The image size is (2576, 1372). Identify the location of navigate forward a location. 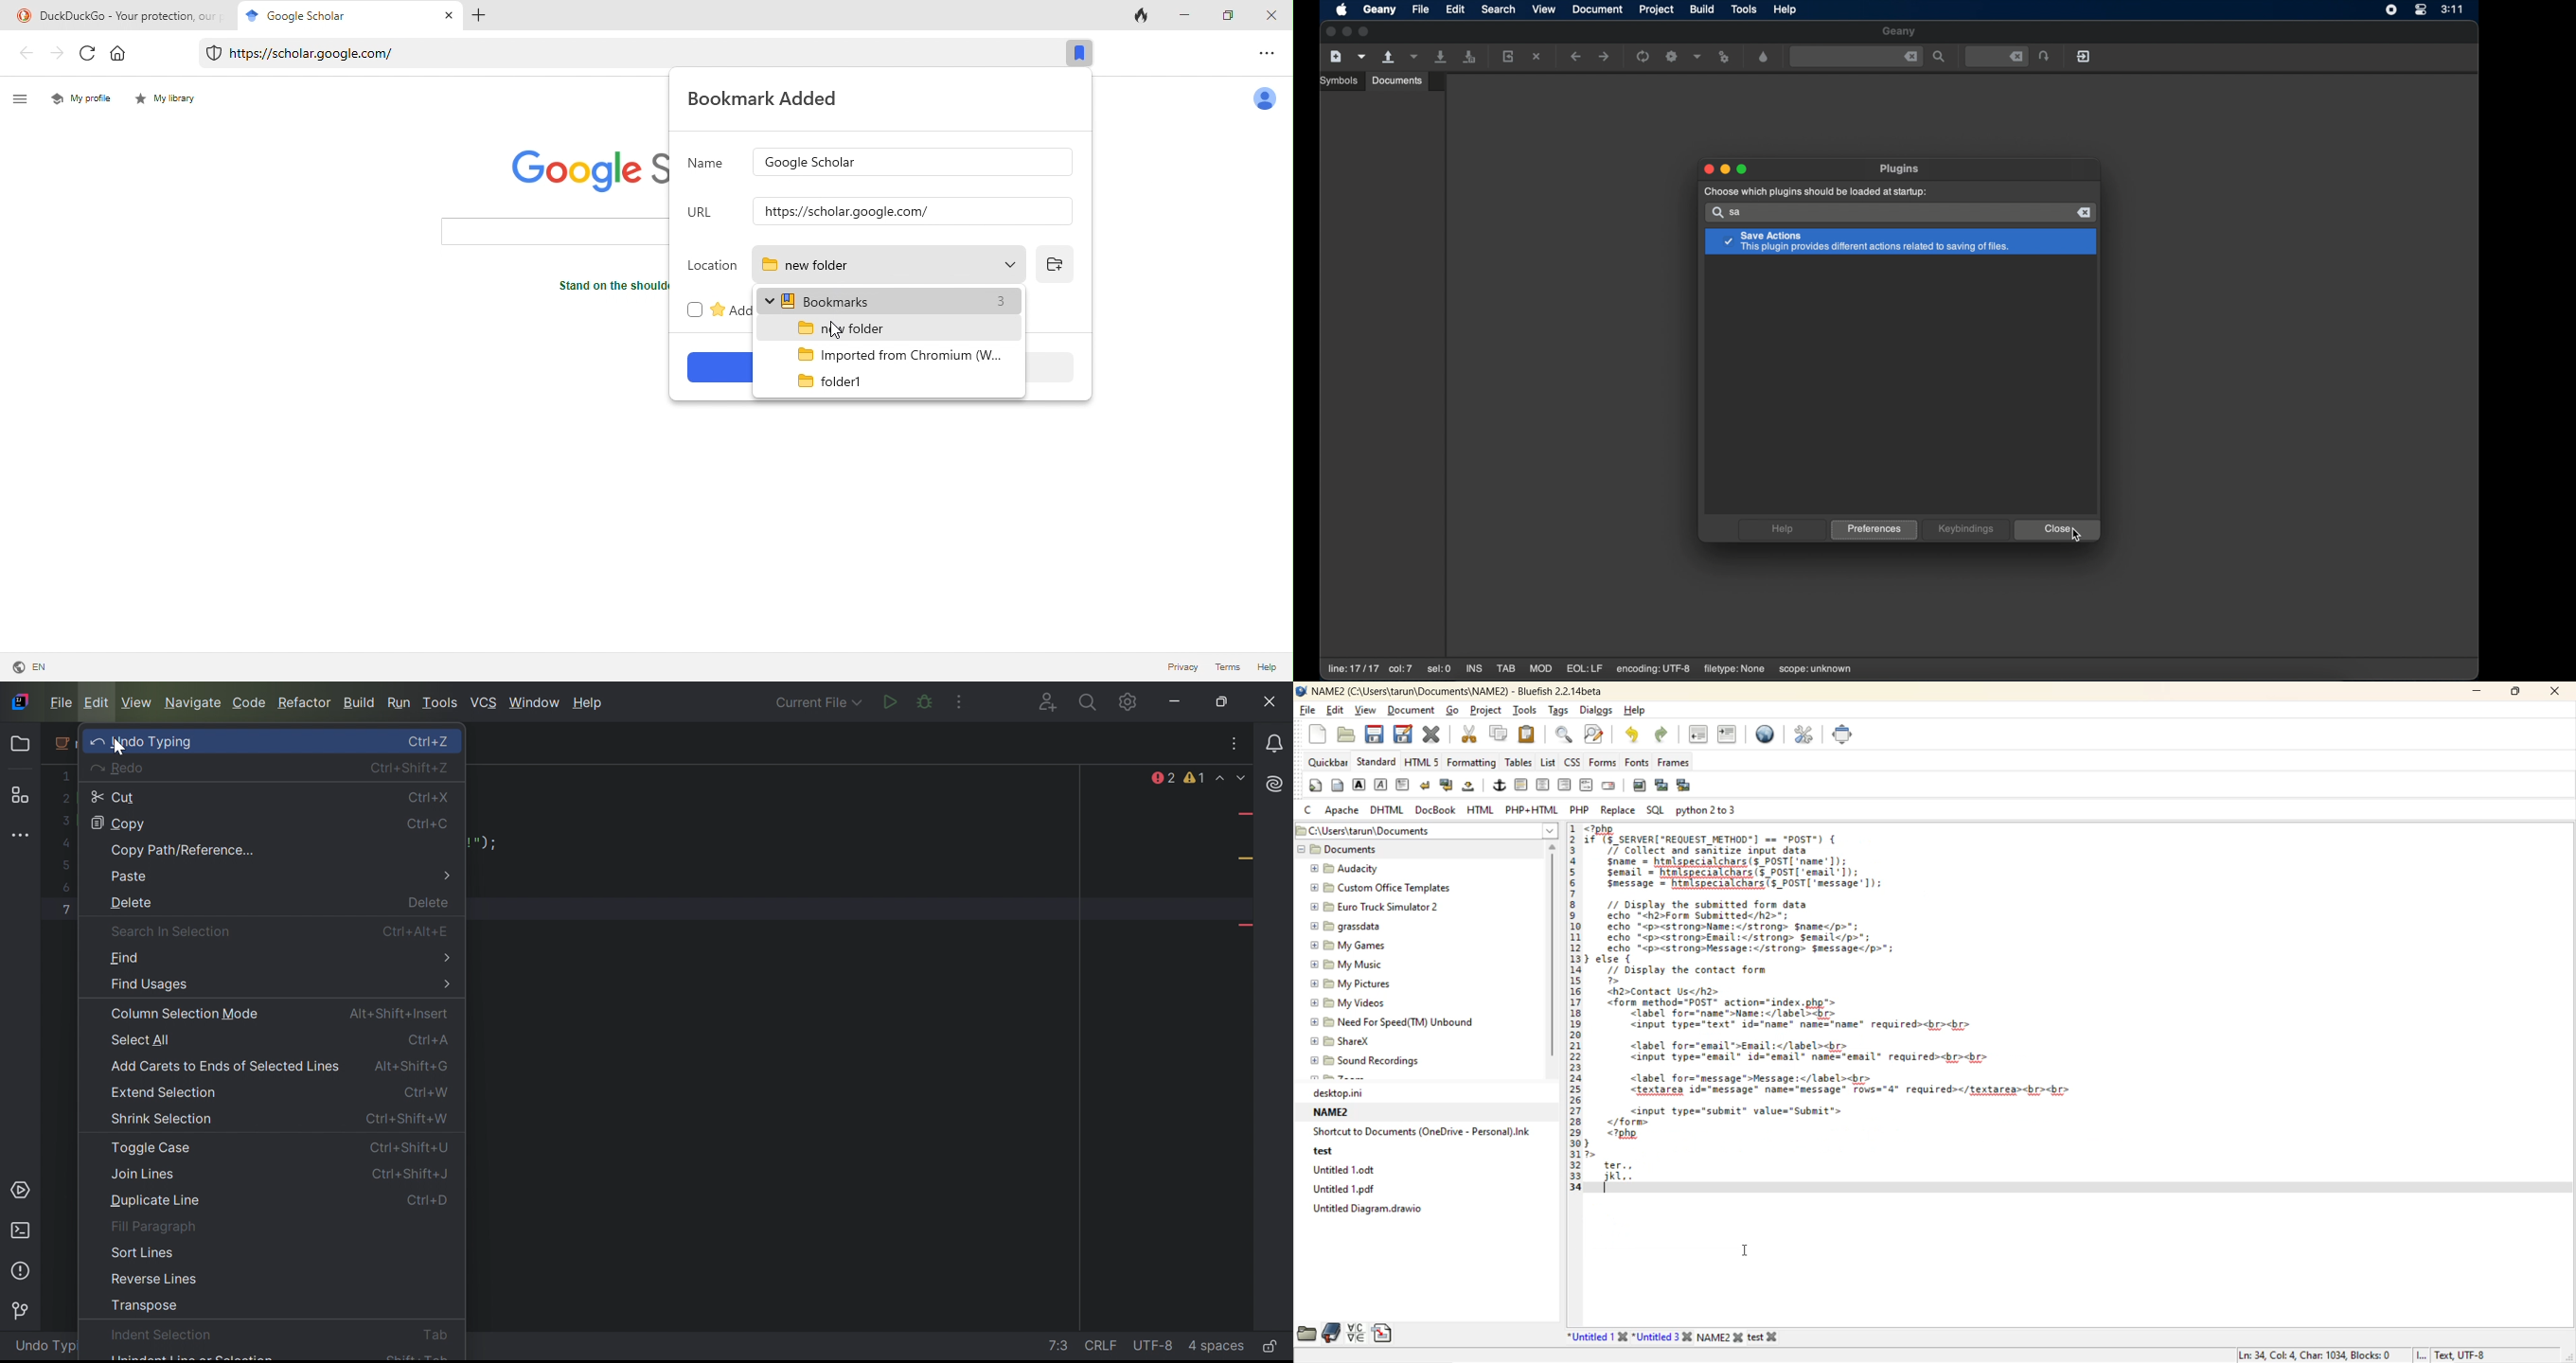
(1604, 57).